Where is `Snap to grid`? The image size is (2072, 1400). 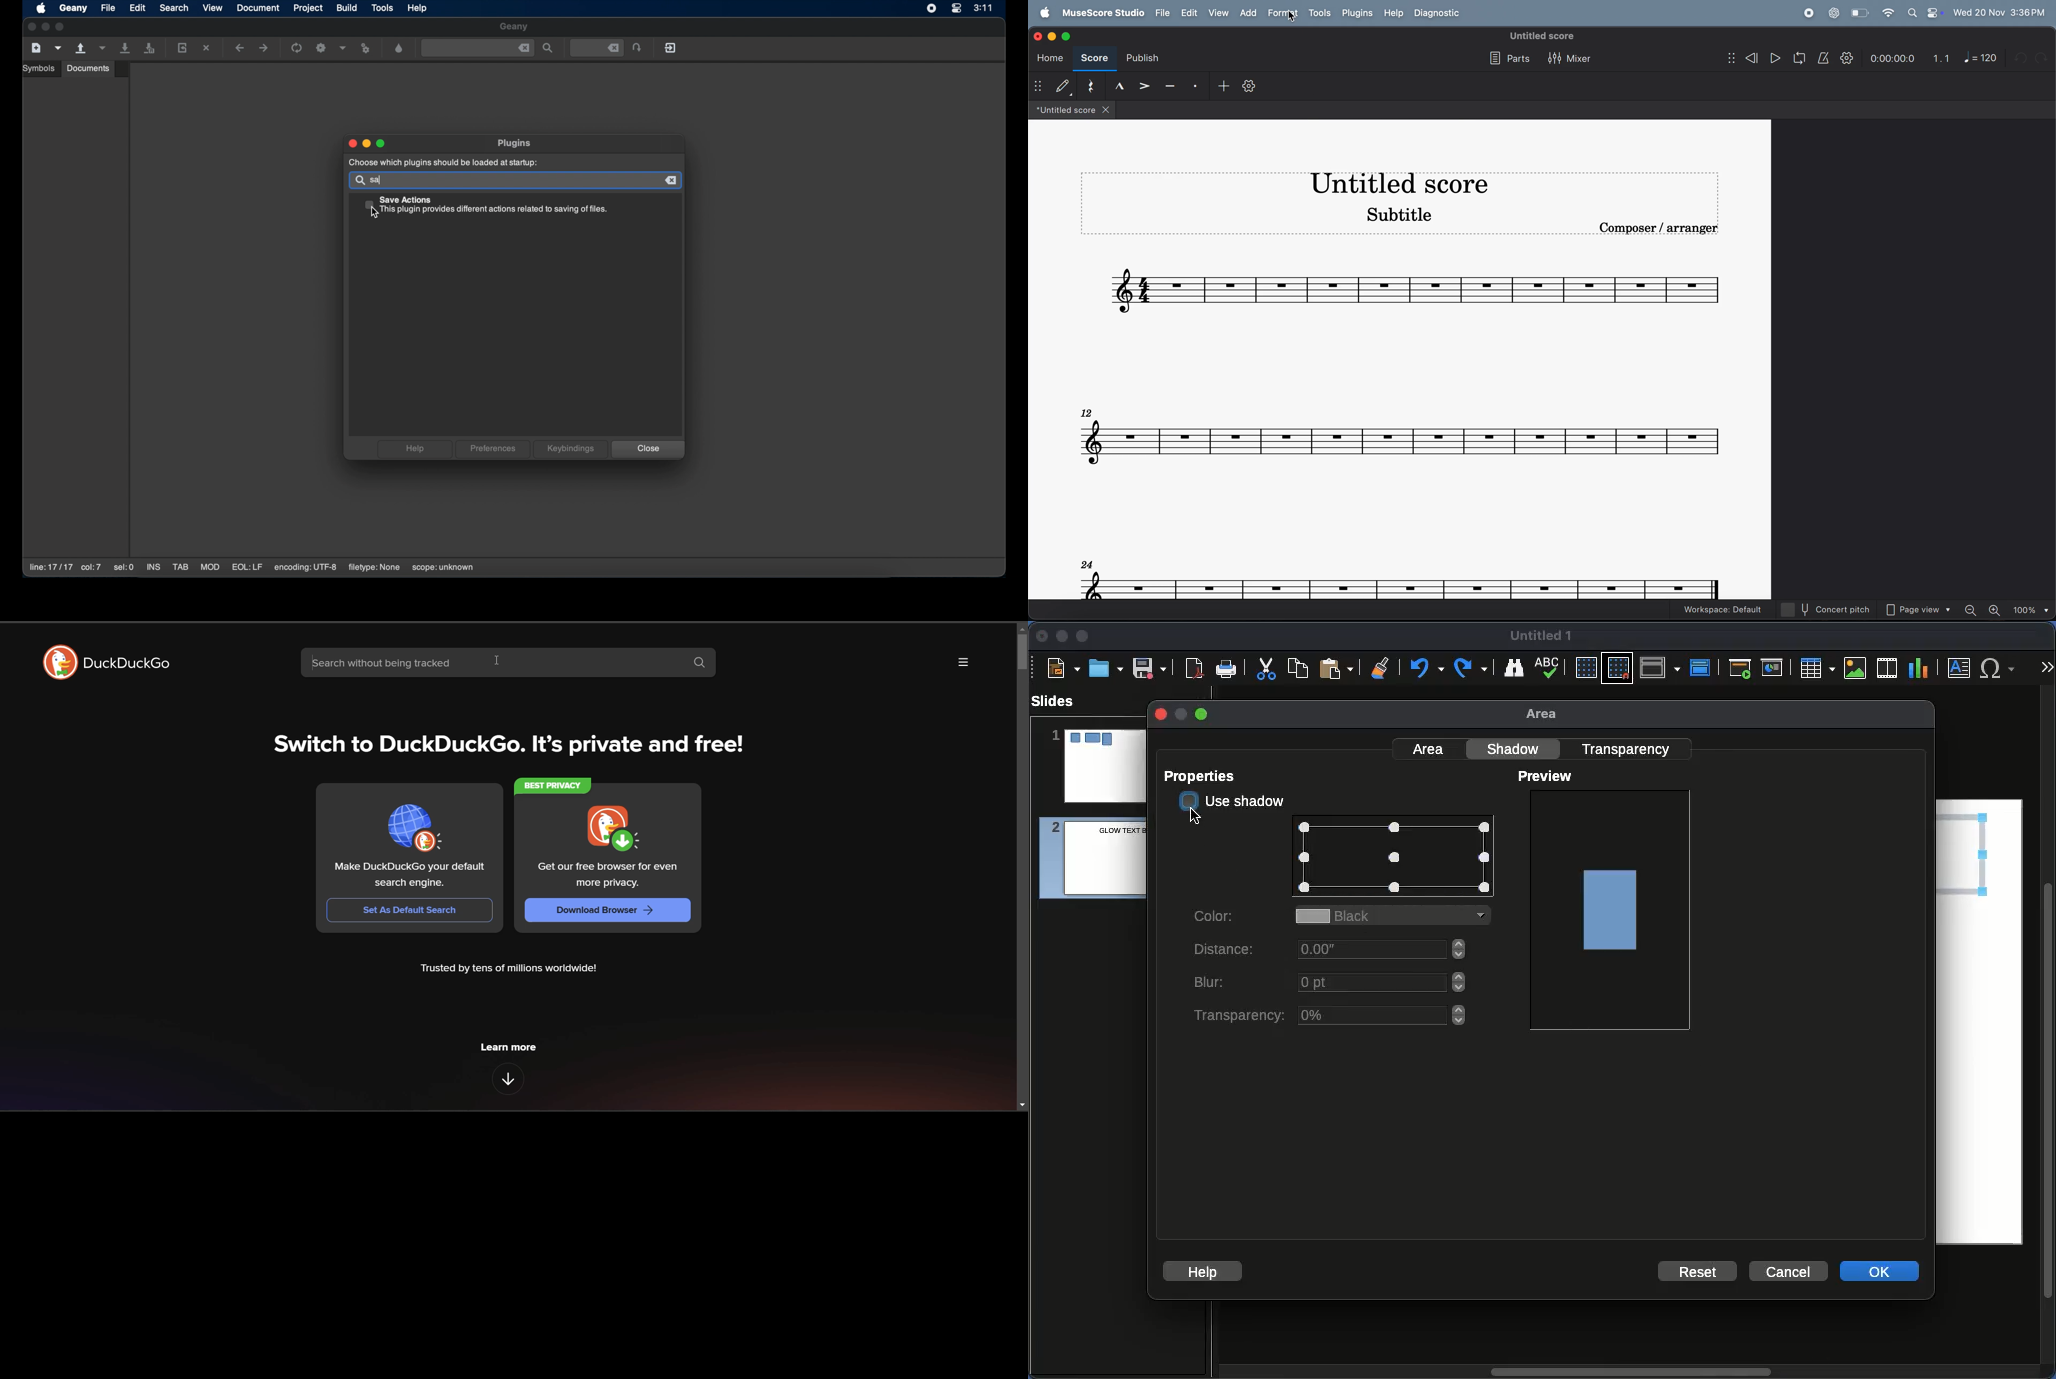
Snap to grid is located at coordinates (1620, 667).